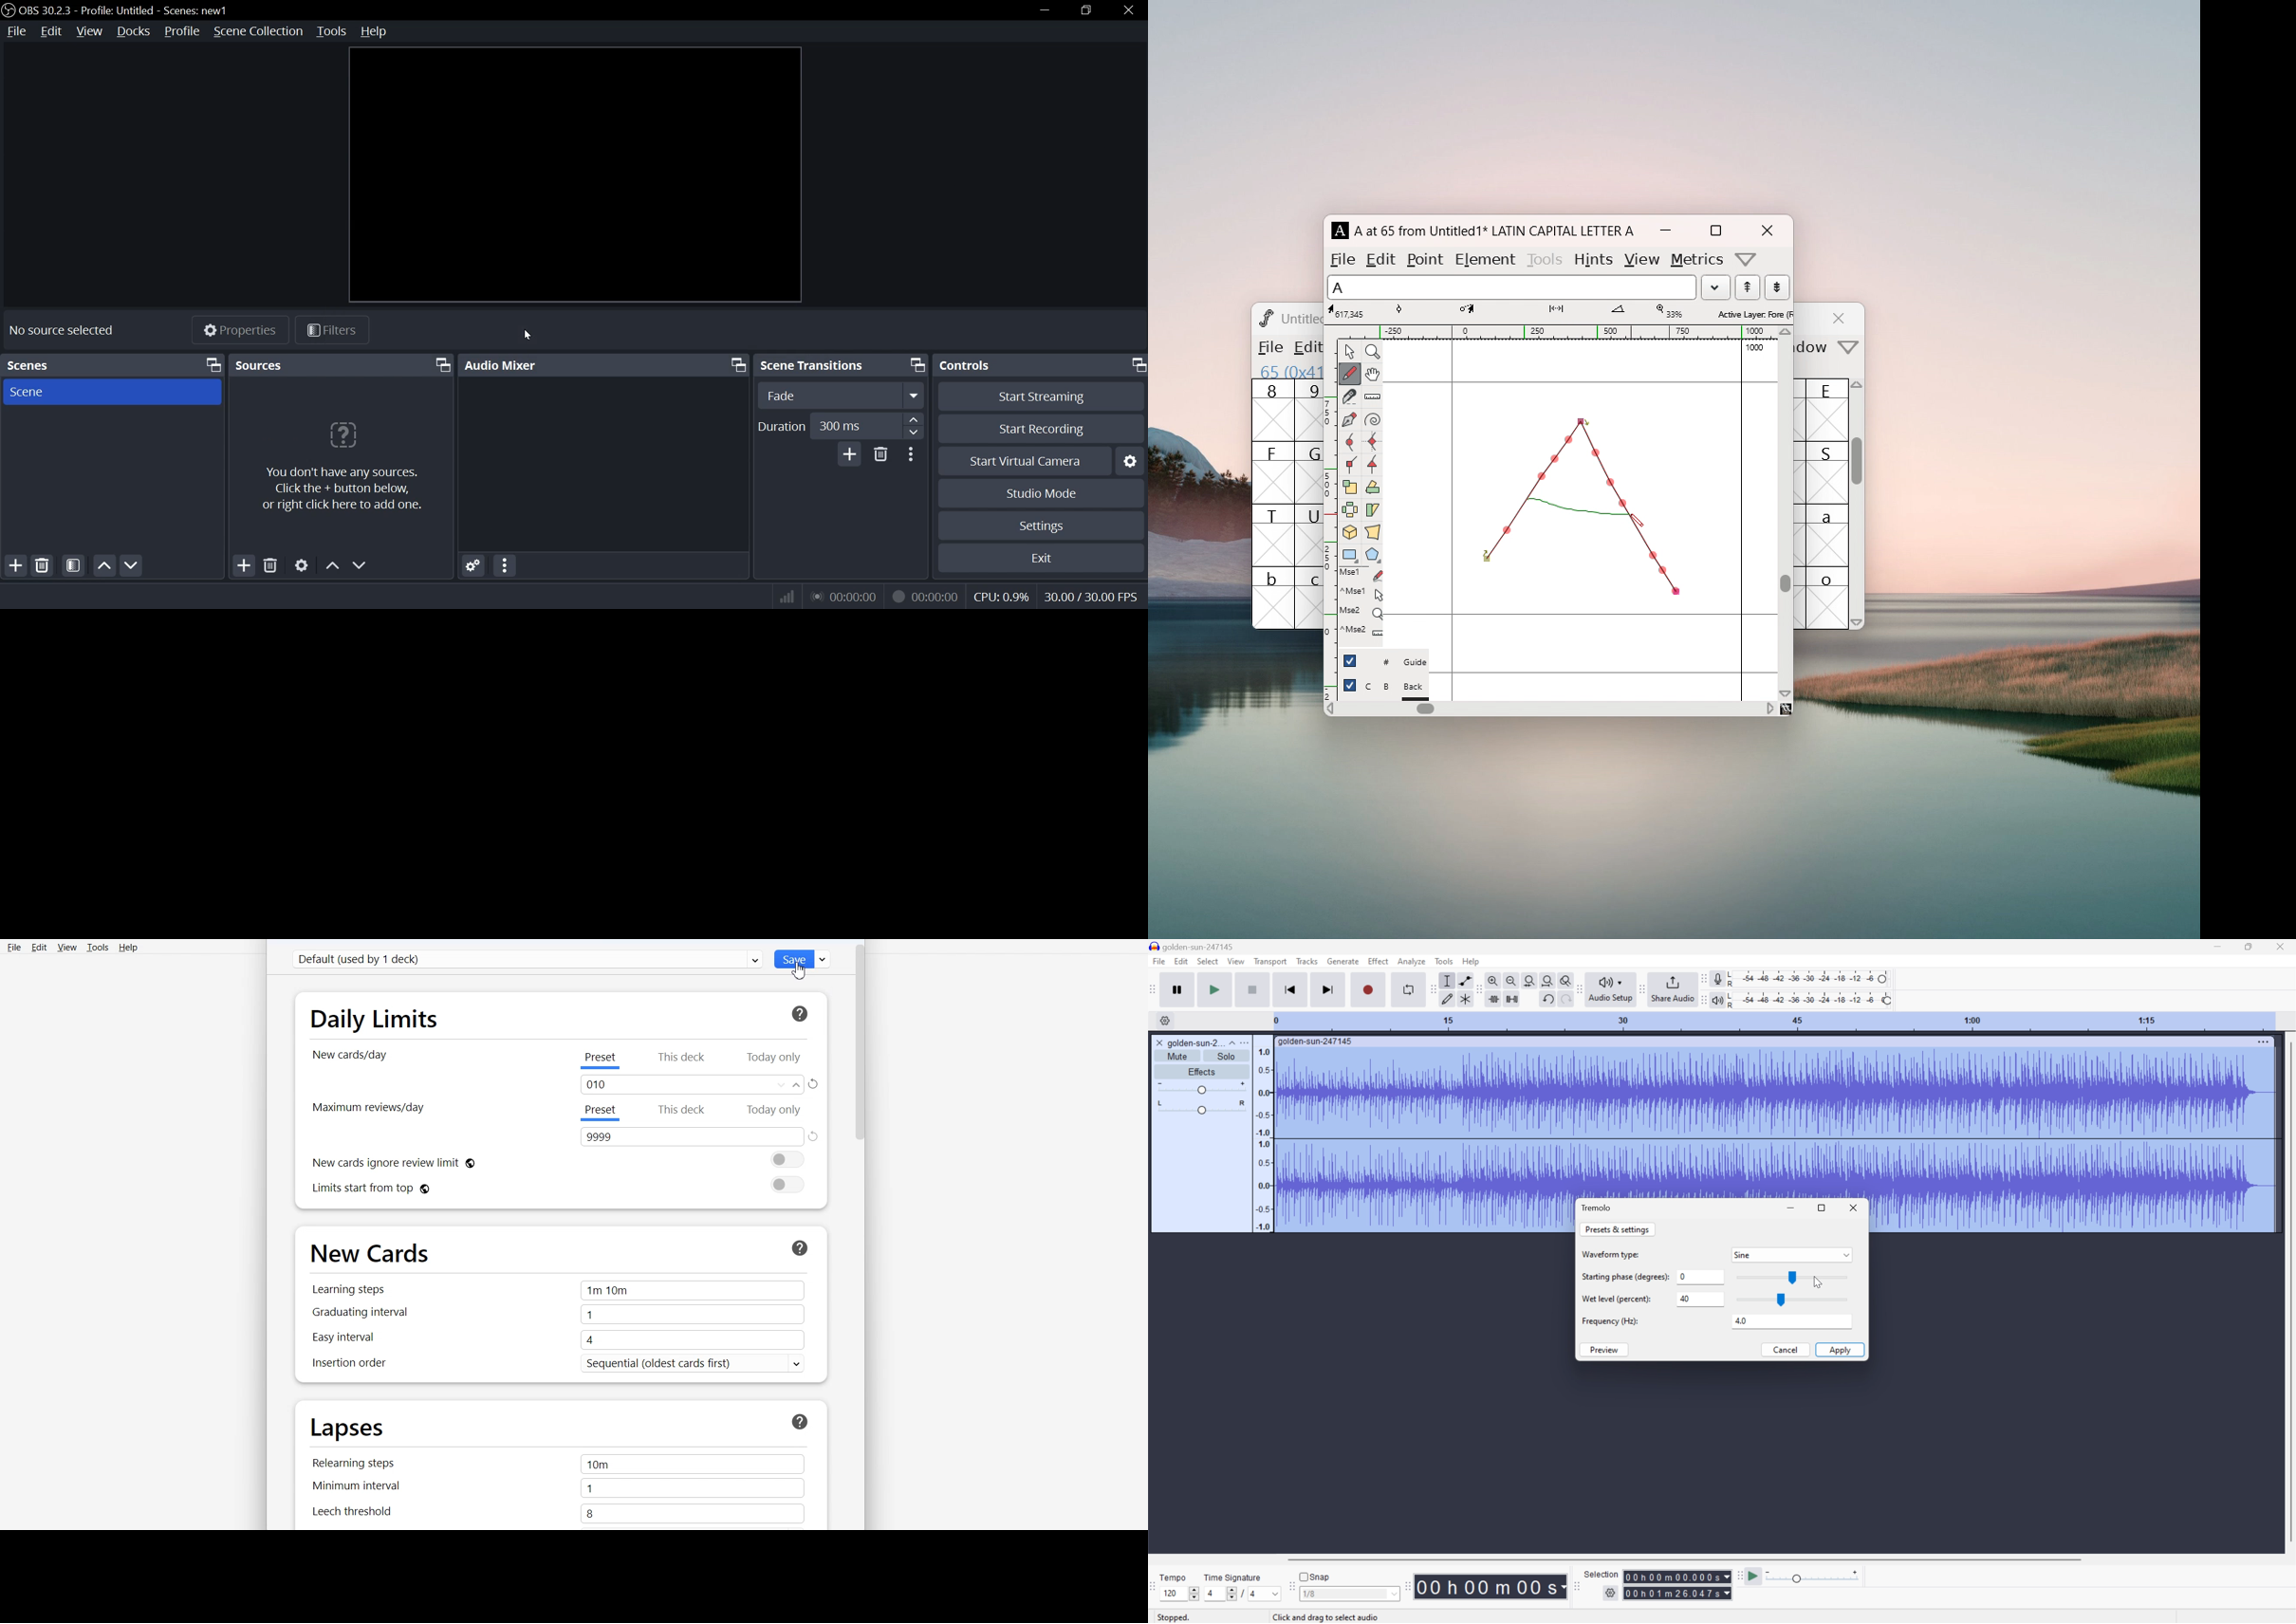  What do you see at coordinates (1513, 998) in the screenshot?
I see `Silence audio selection` at bounding box center [1513, 998].